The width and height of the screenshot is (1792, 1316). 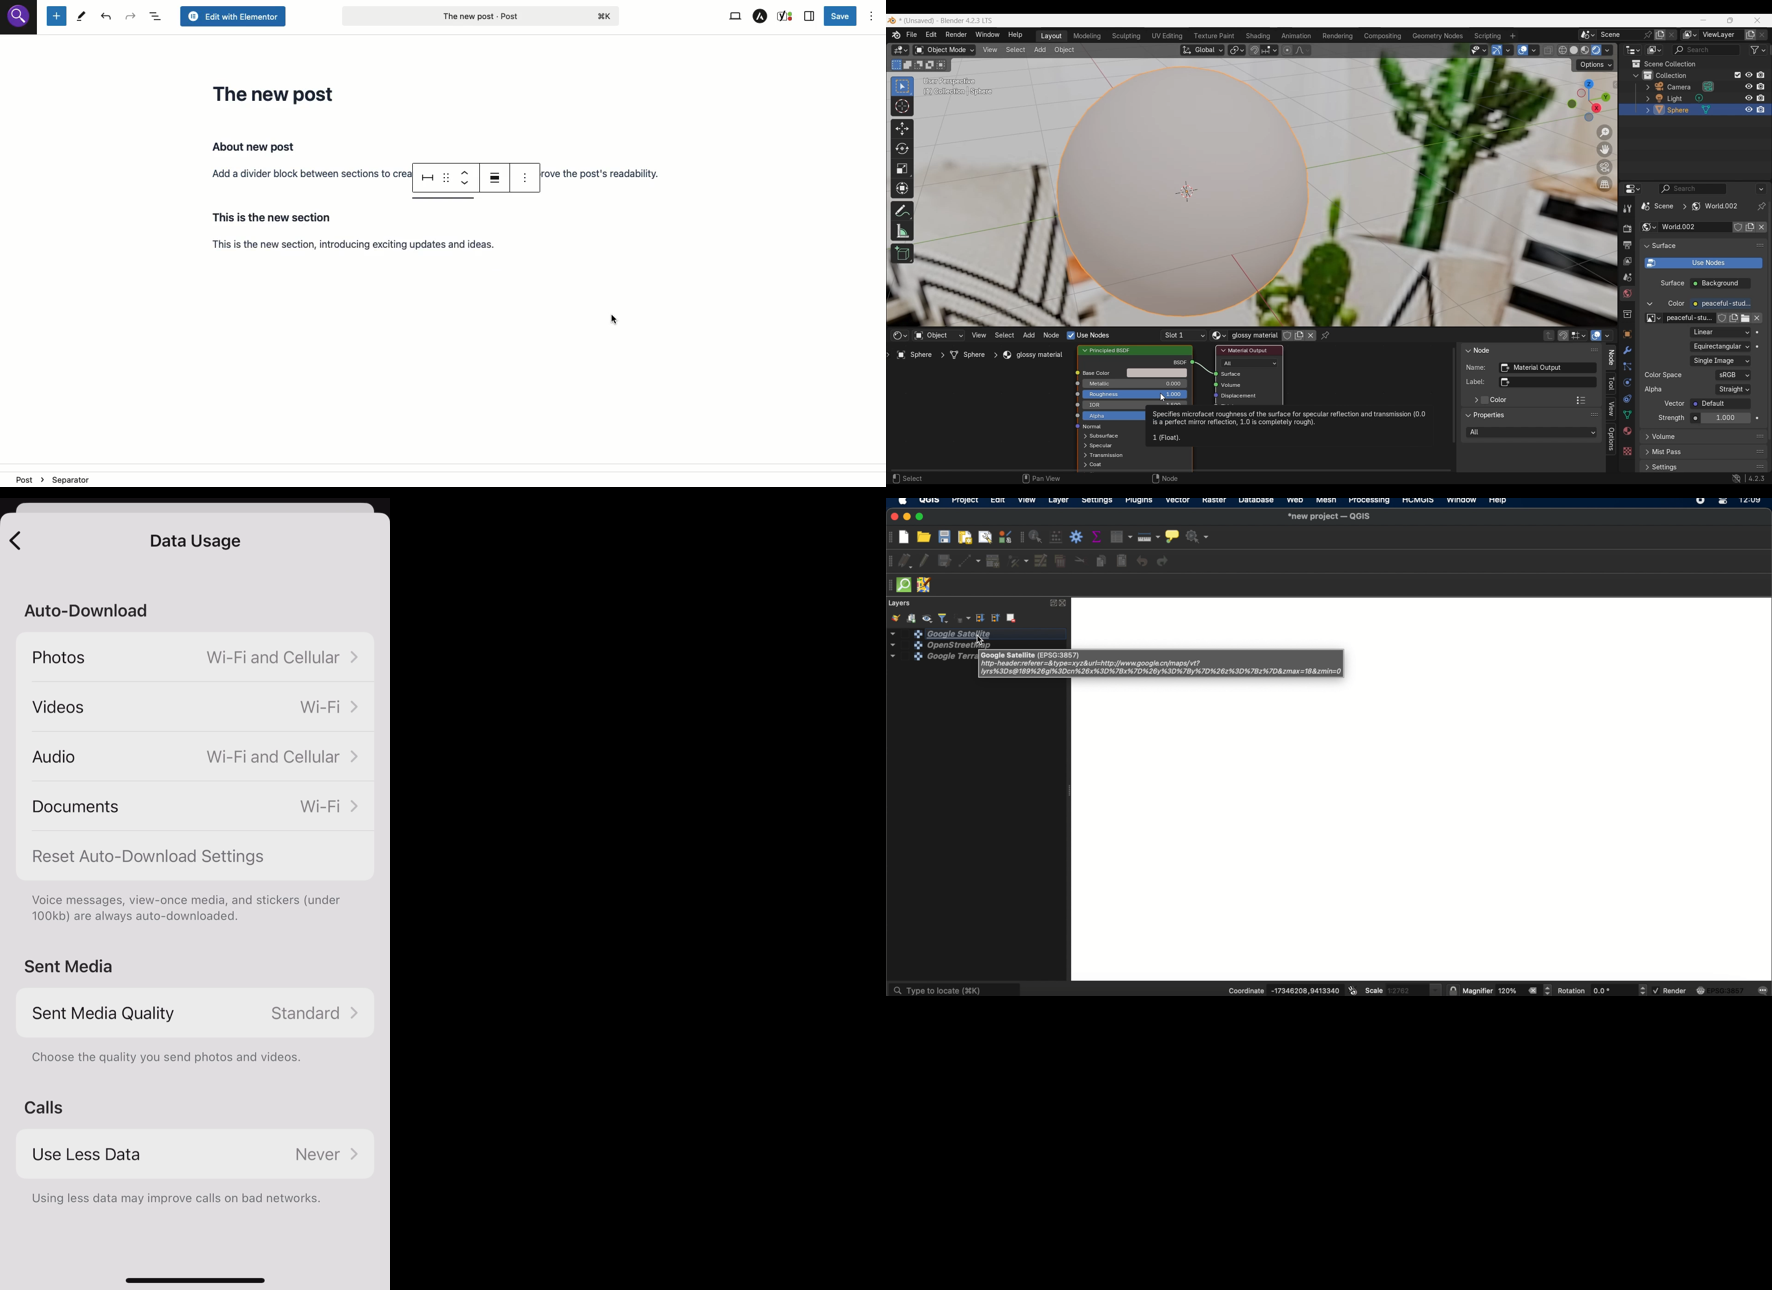 What do you see at coordinates (1475, 400) in the screenshot?
I see `Expand` at bounding box center [1475, 400].